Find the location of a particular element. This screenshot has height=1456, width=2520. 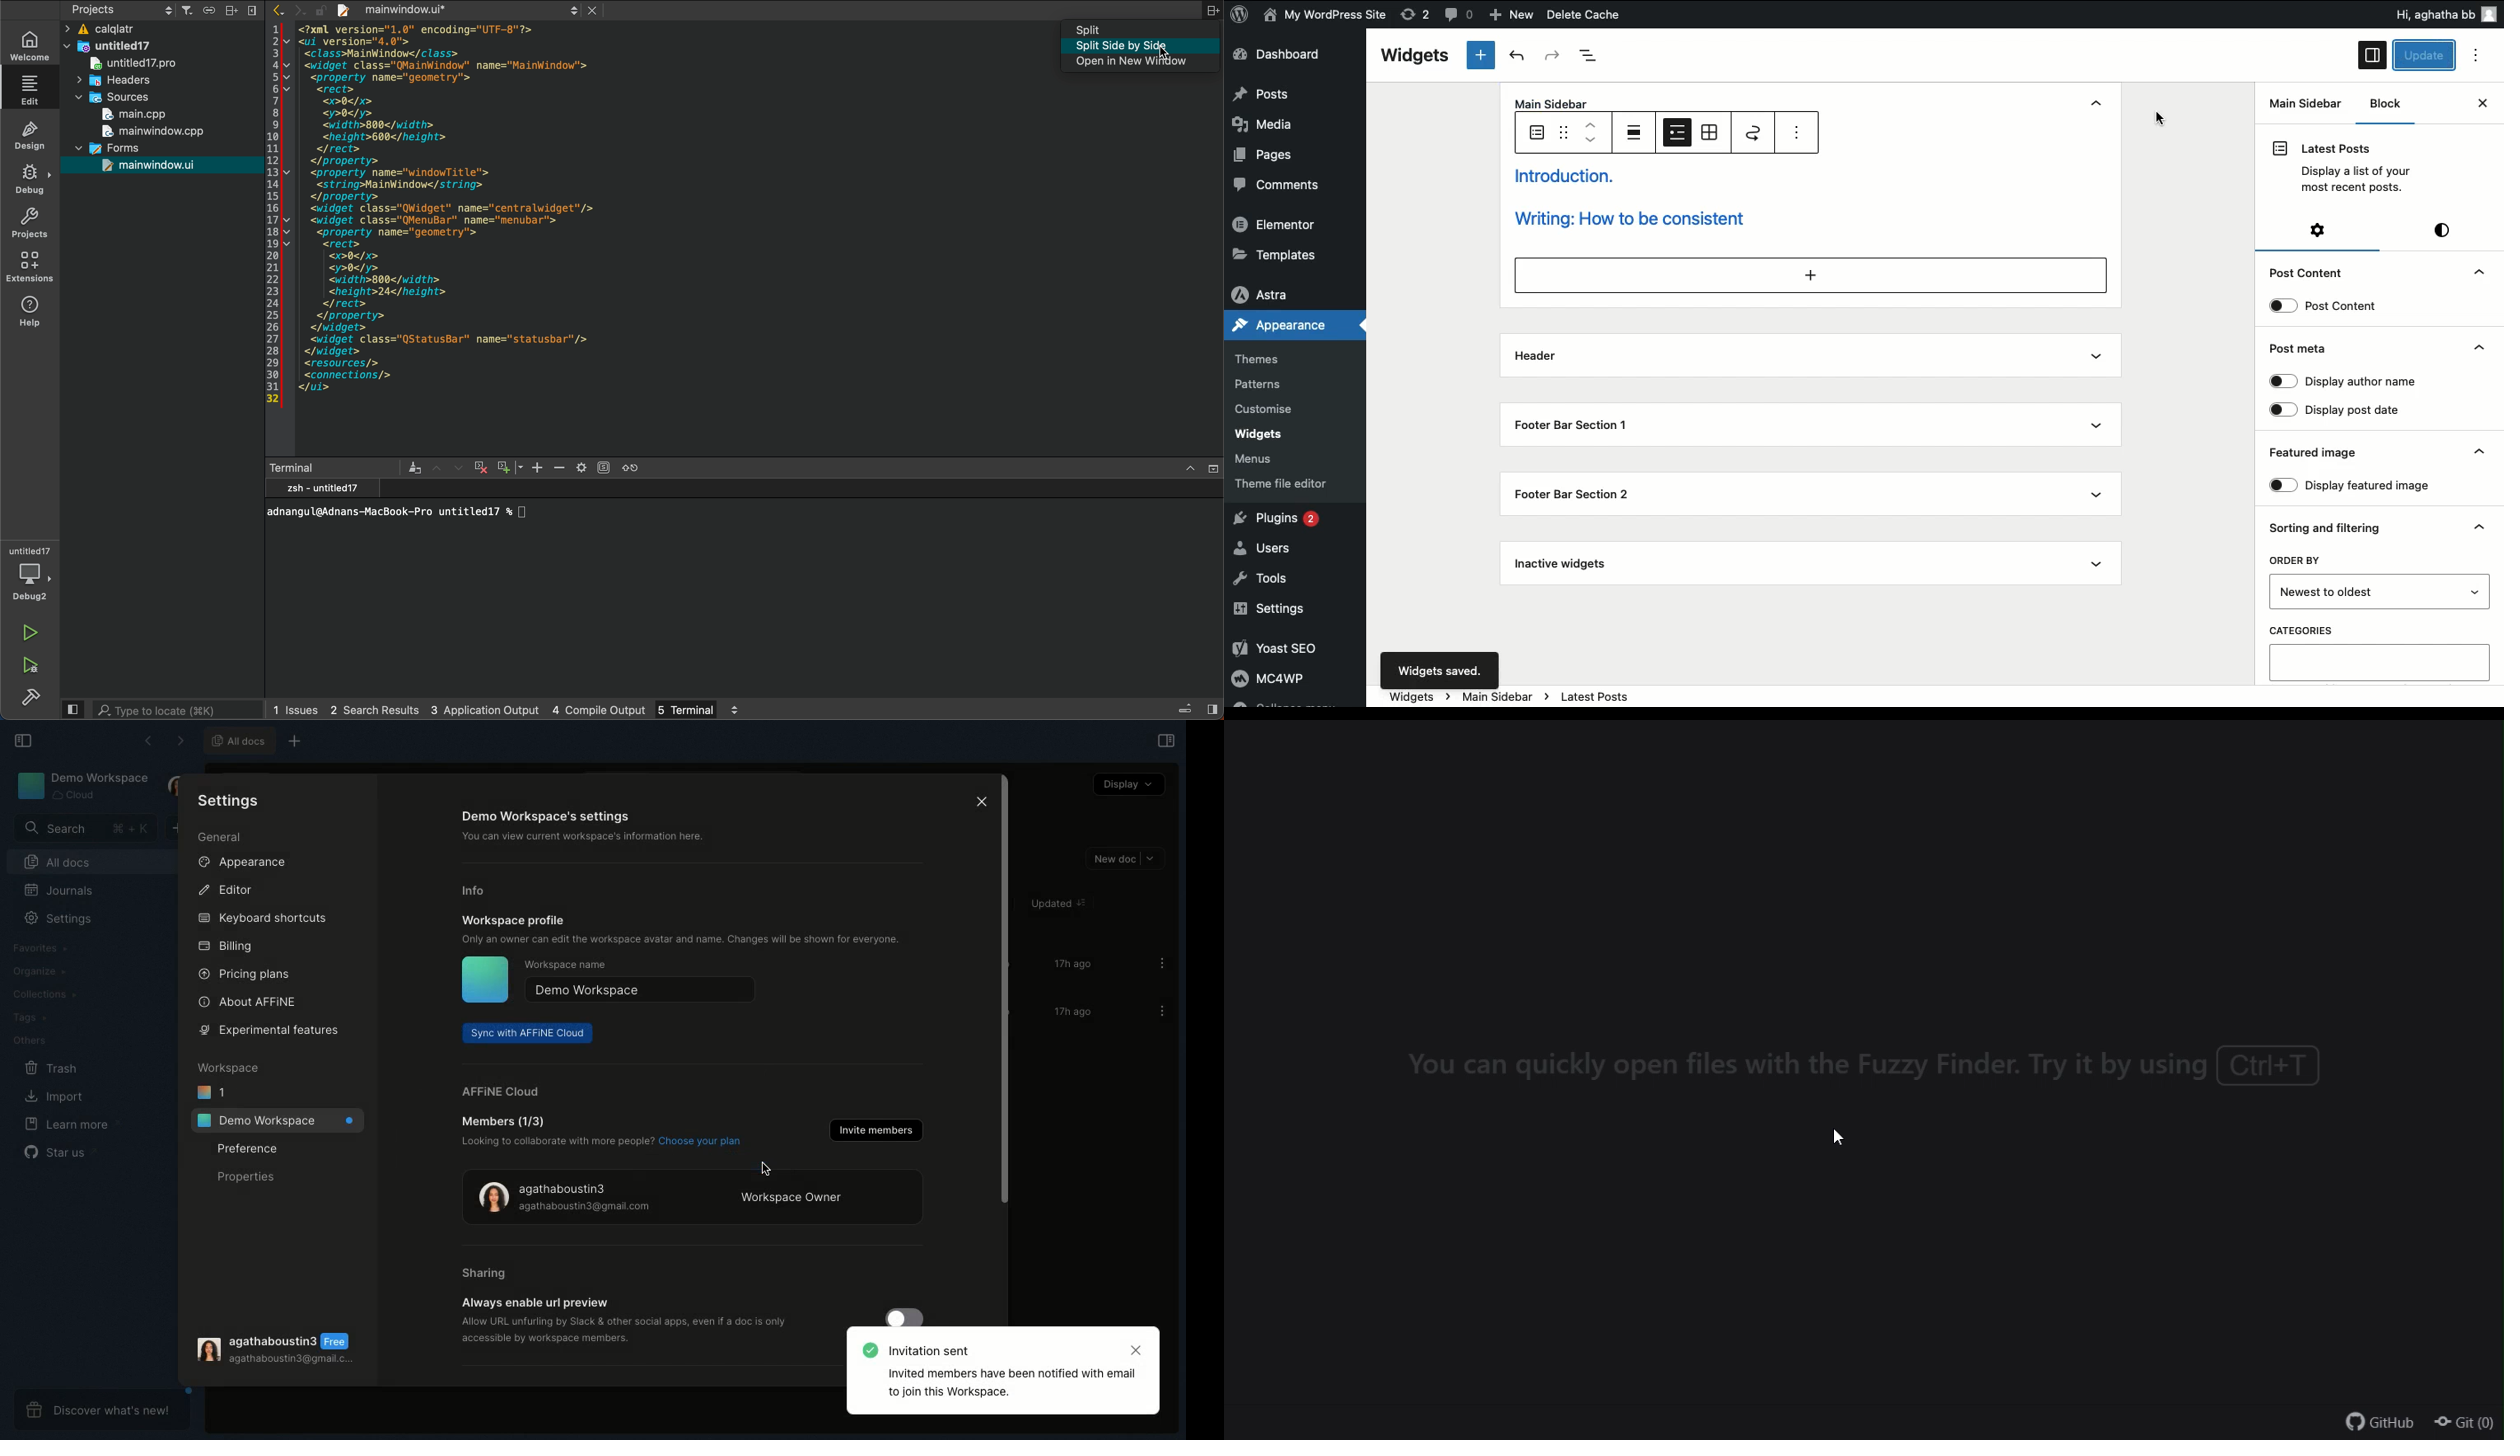

search is located at coordinates (178, 709).